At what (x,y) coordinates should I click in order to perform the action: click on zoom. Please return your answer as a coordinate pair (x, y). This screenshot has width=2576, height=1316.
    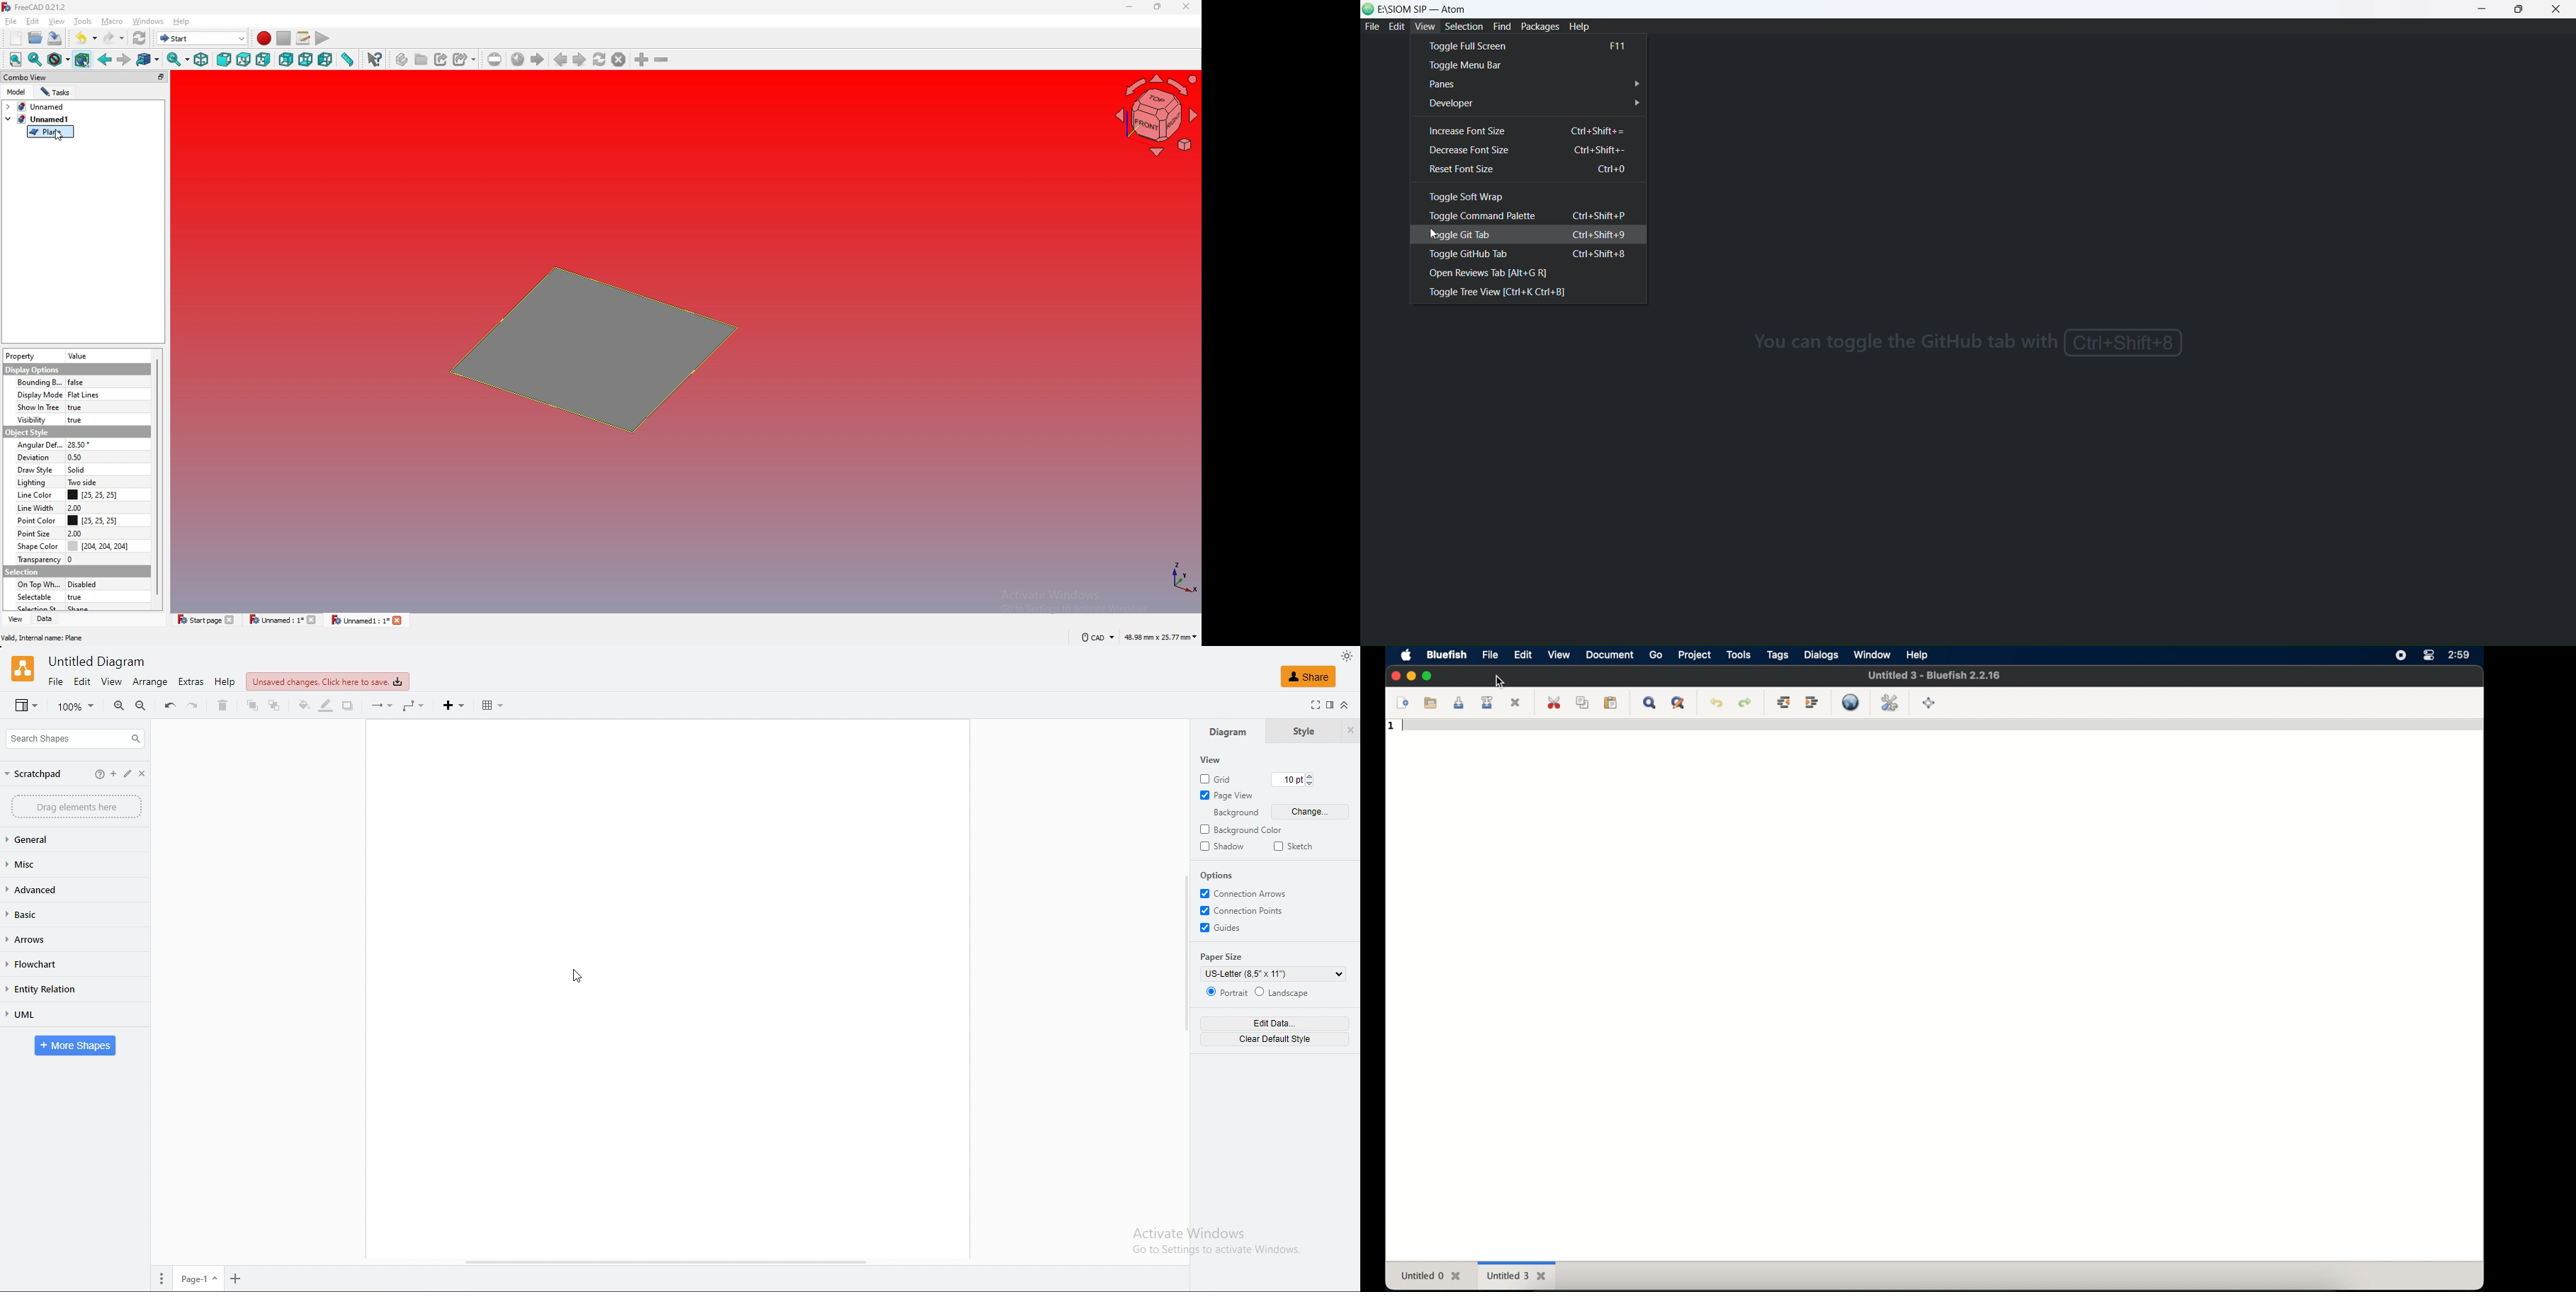
    Looking at the image, I should click on (238, 1279).